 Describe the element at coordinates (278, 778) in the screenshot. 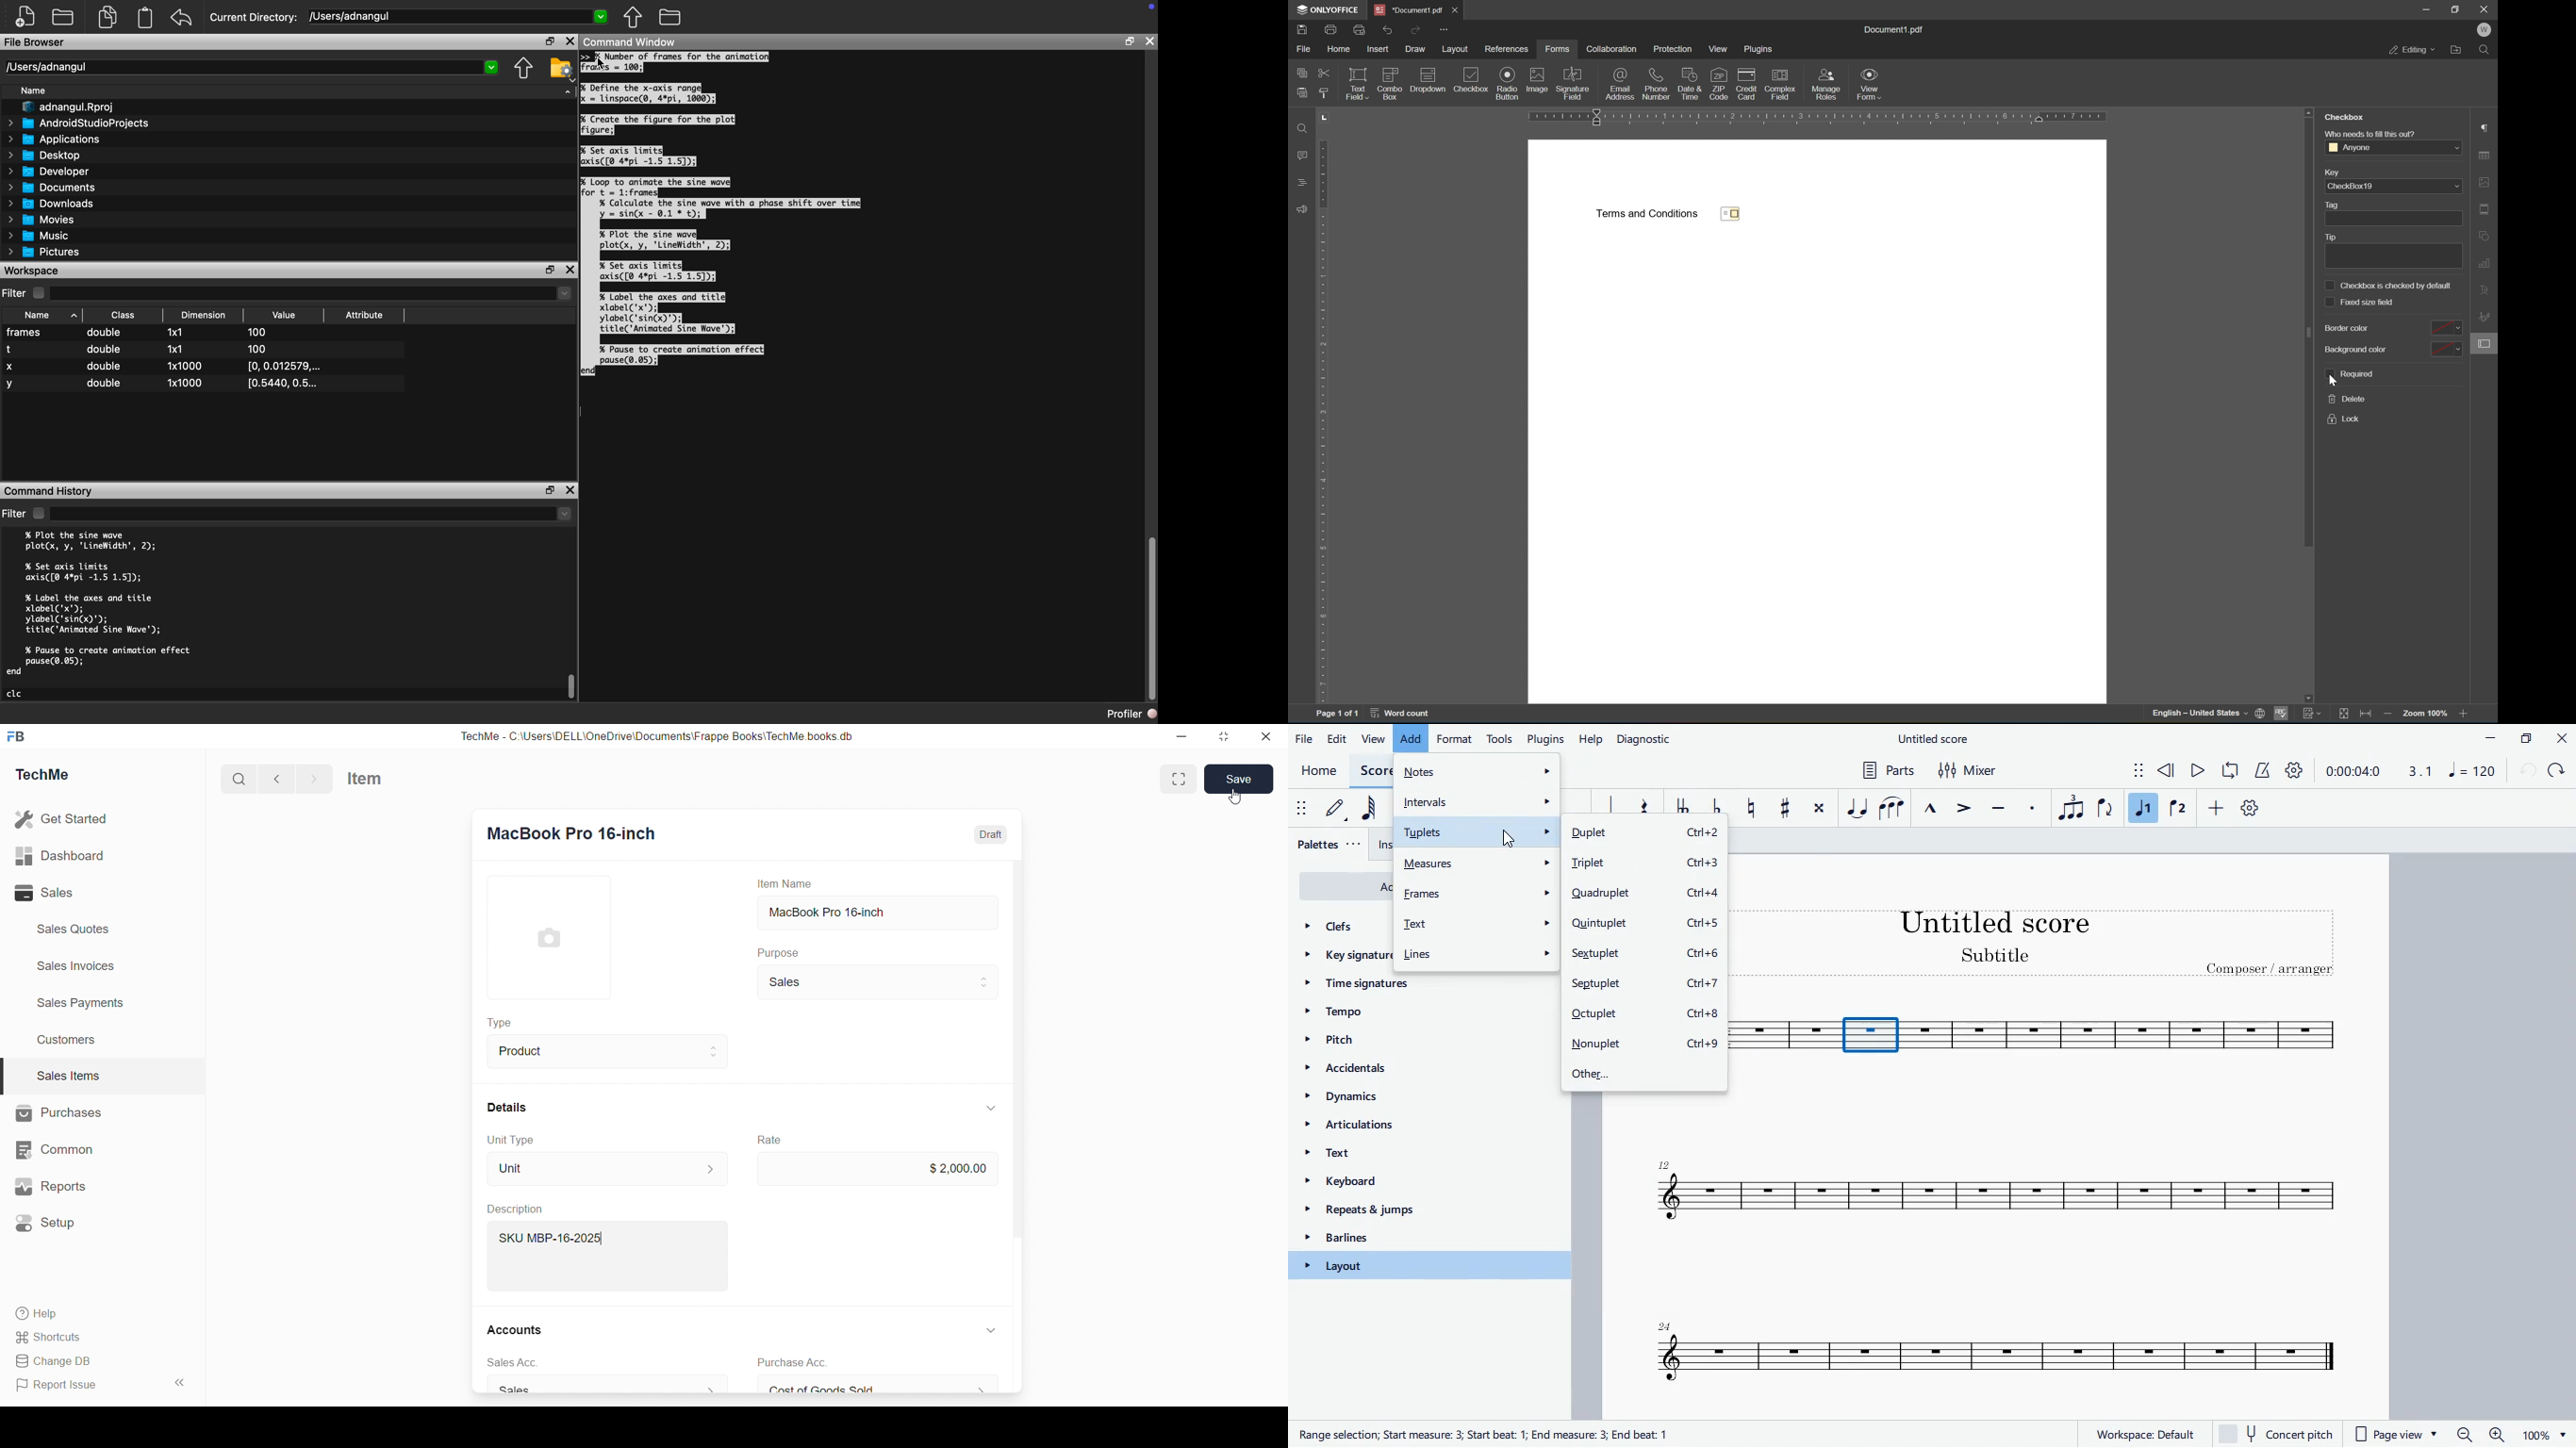

I see `back` at that location.